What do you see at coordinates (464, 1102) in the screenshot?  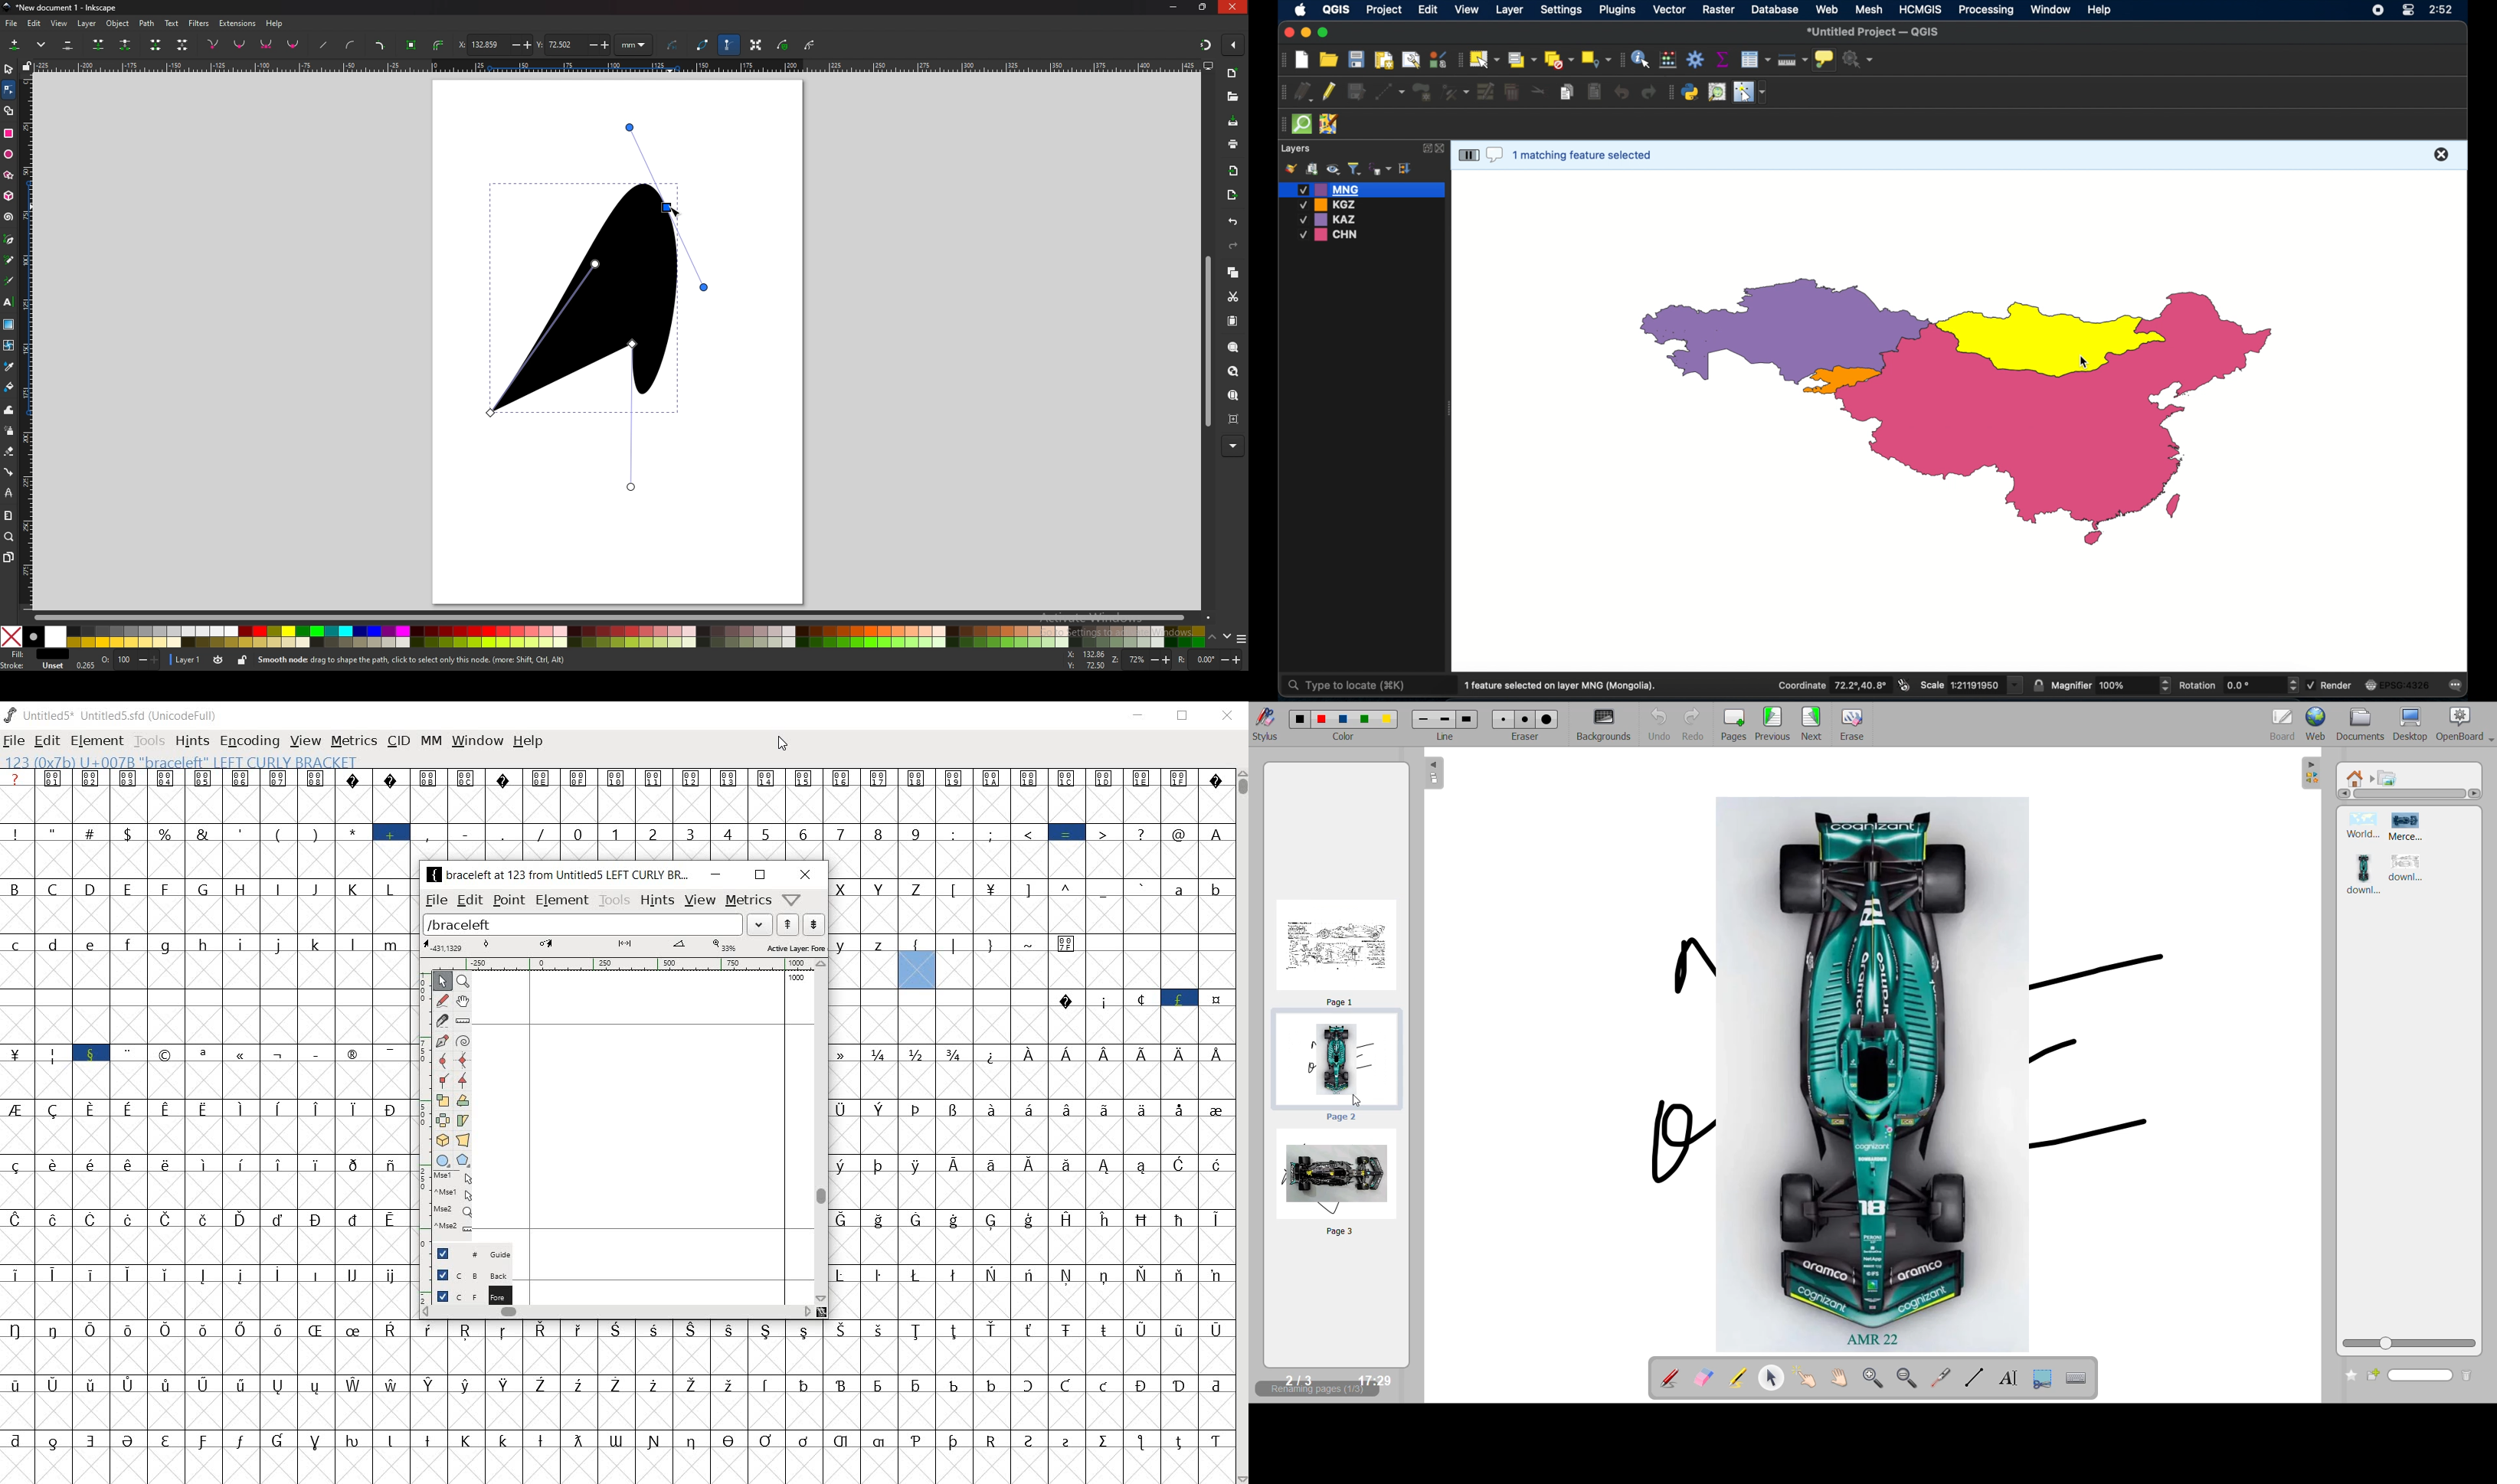 I see `flip the selection` at bounding box center [464, 1102].